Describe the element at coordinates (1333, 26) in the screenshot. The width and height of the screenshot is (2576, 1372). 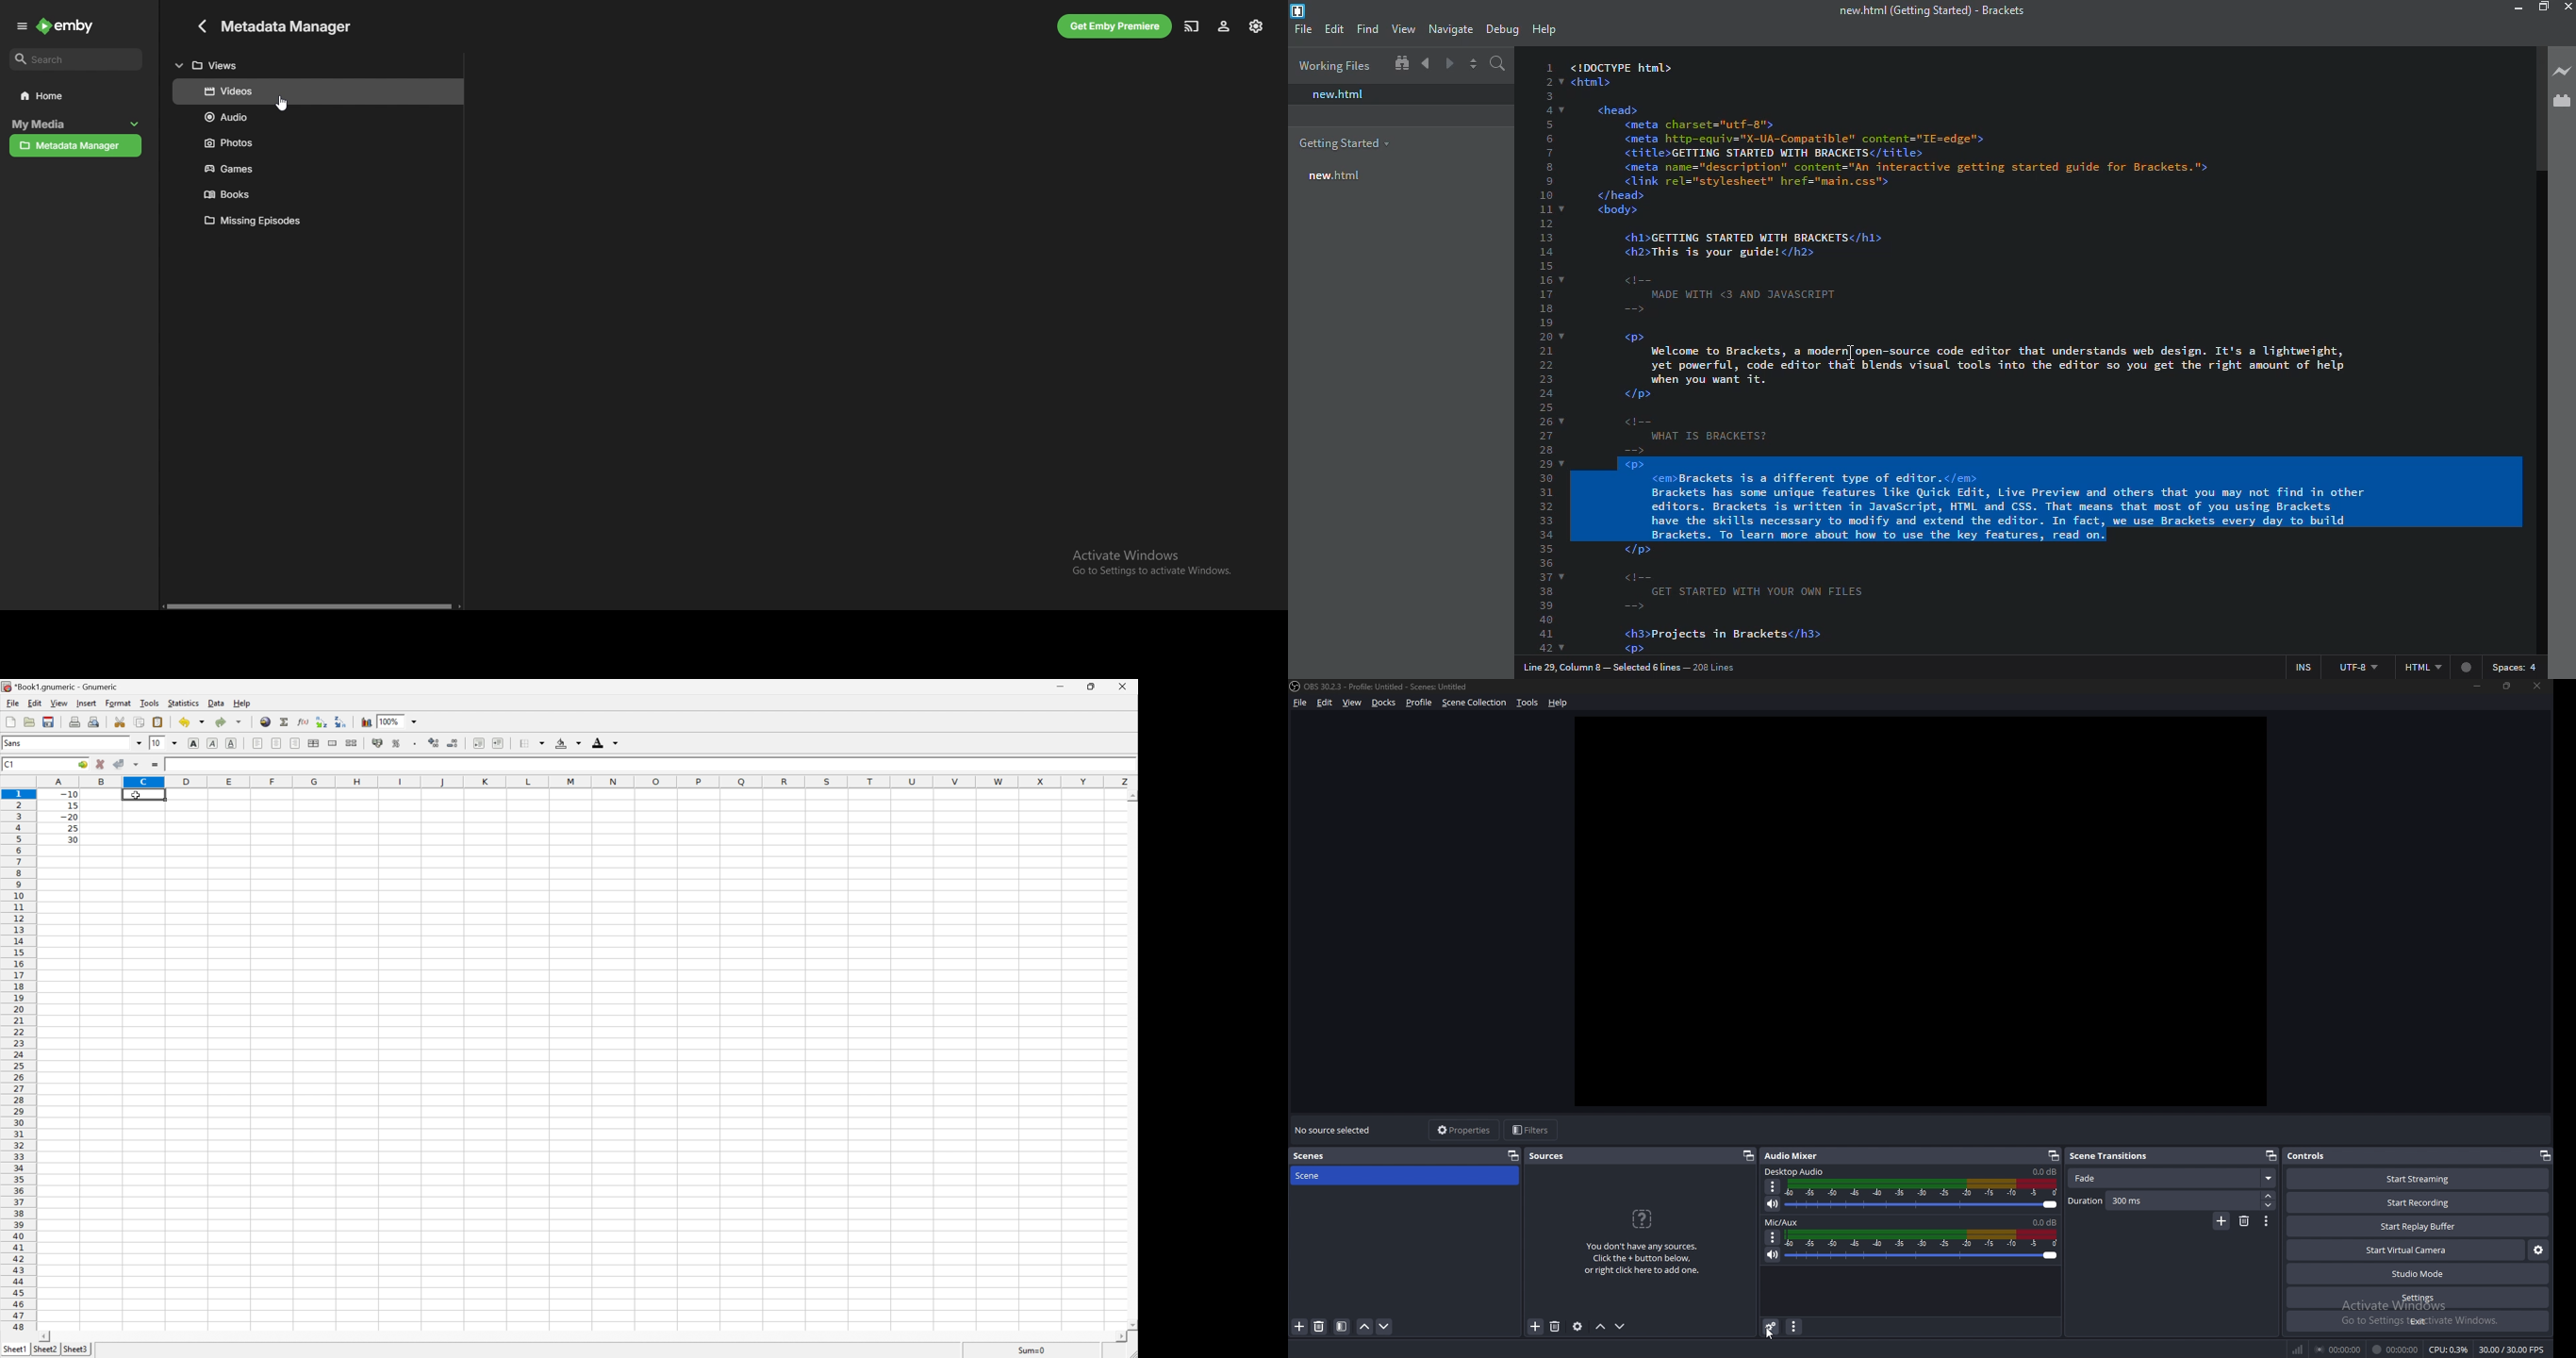
I see `edit` at that location.